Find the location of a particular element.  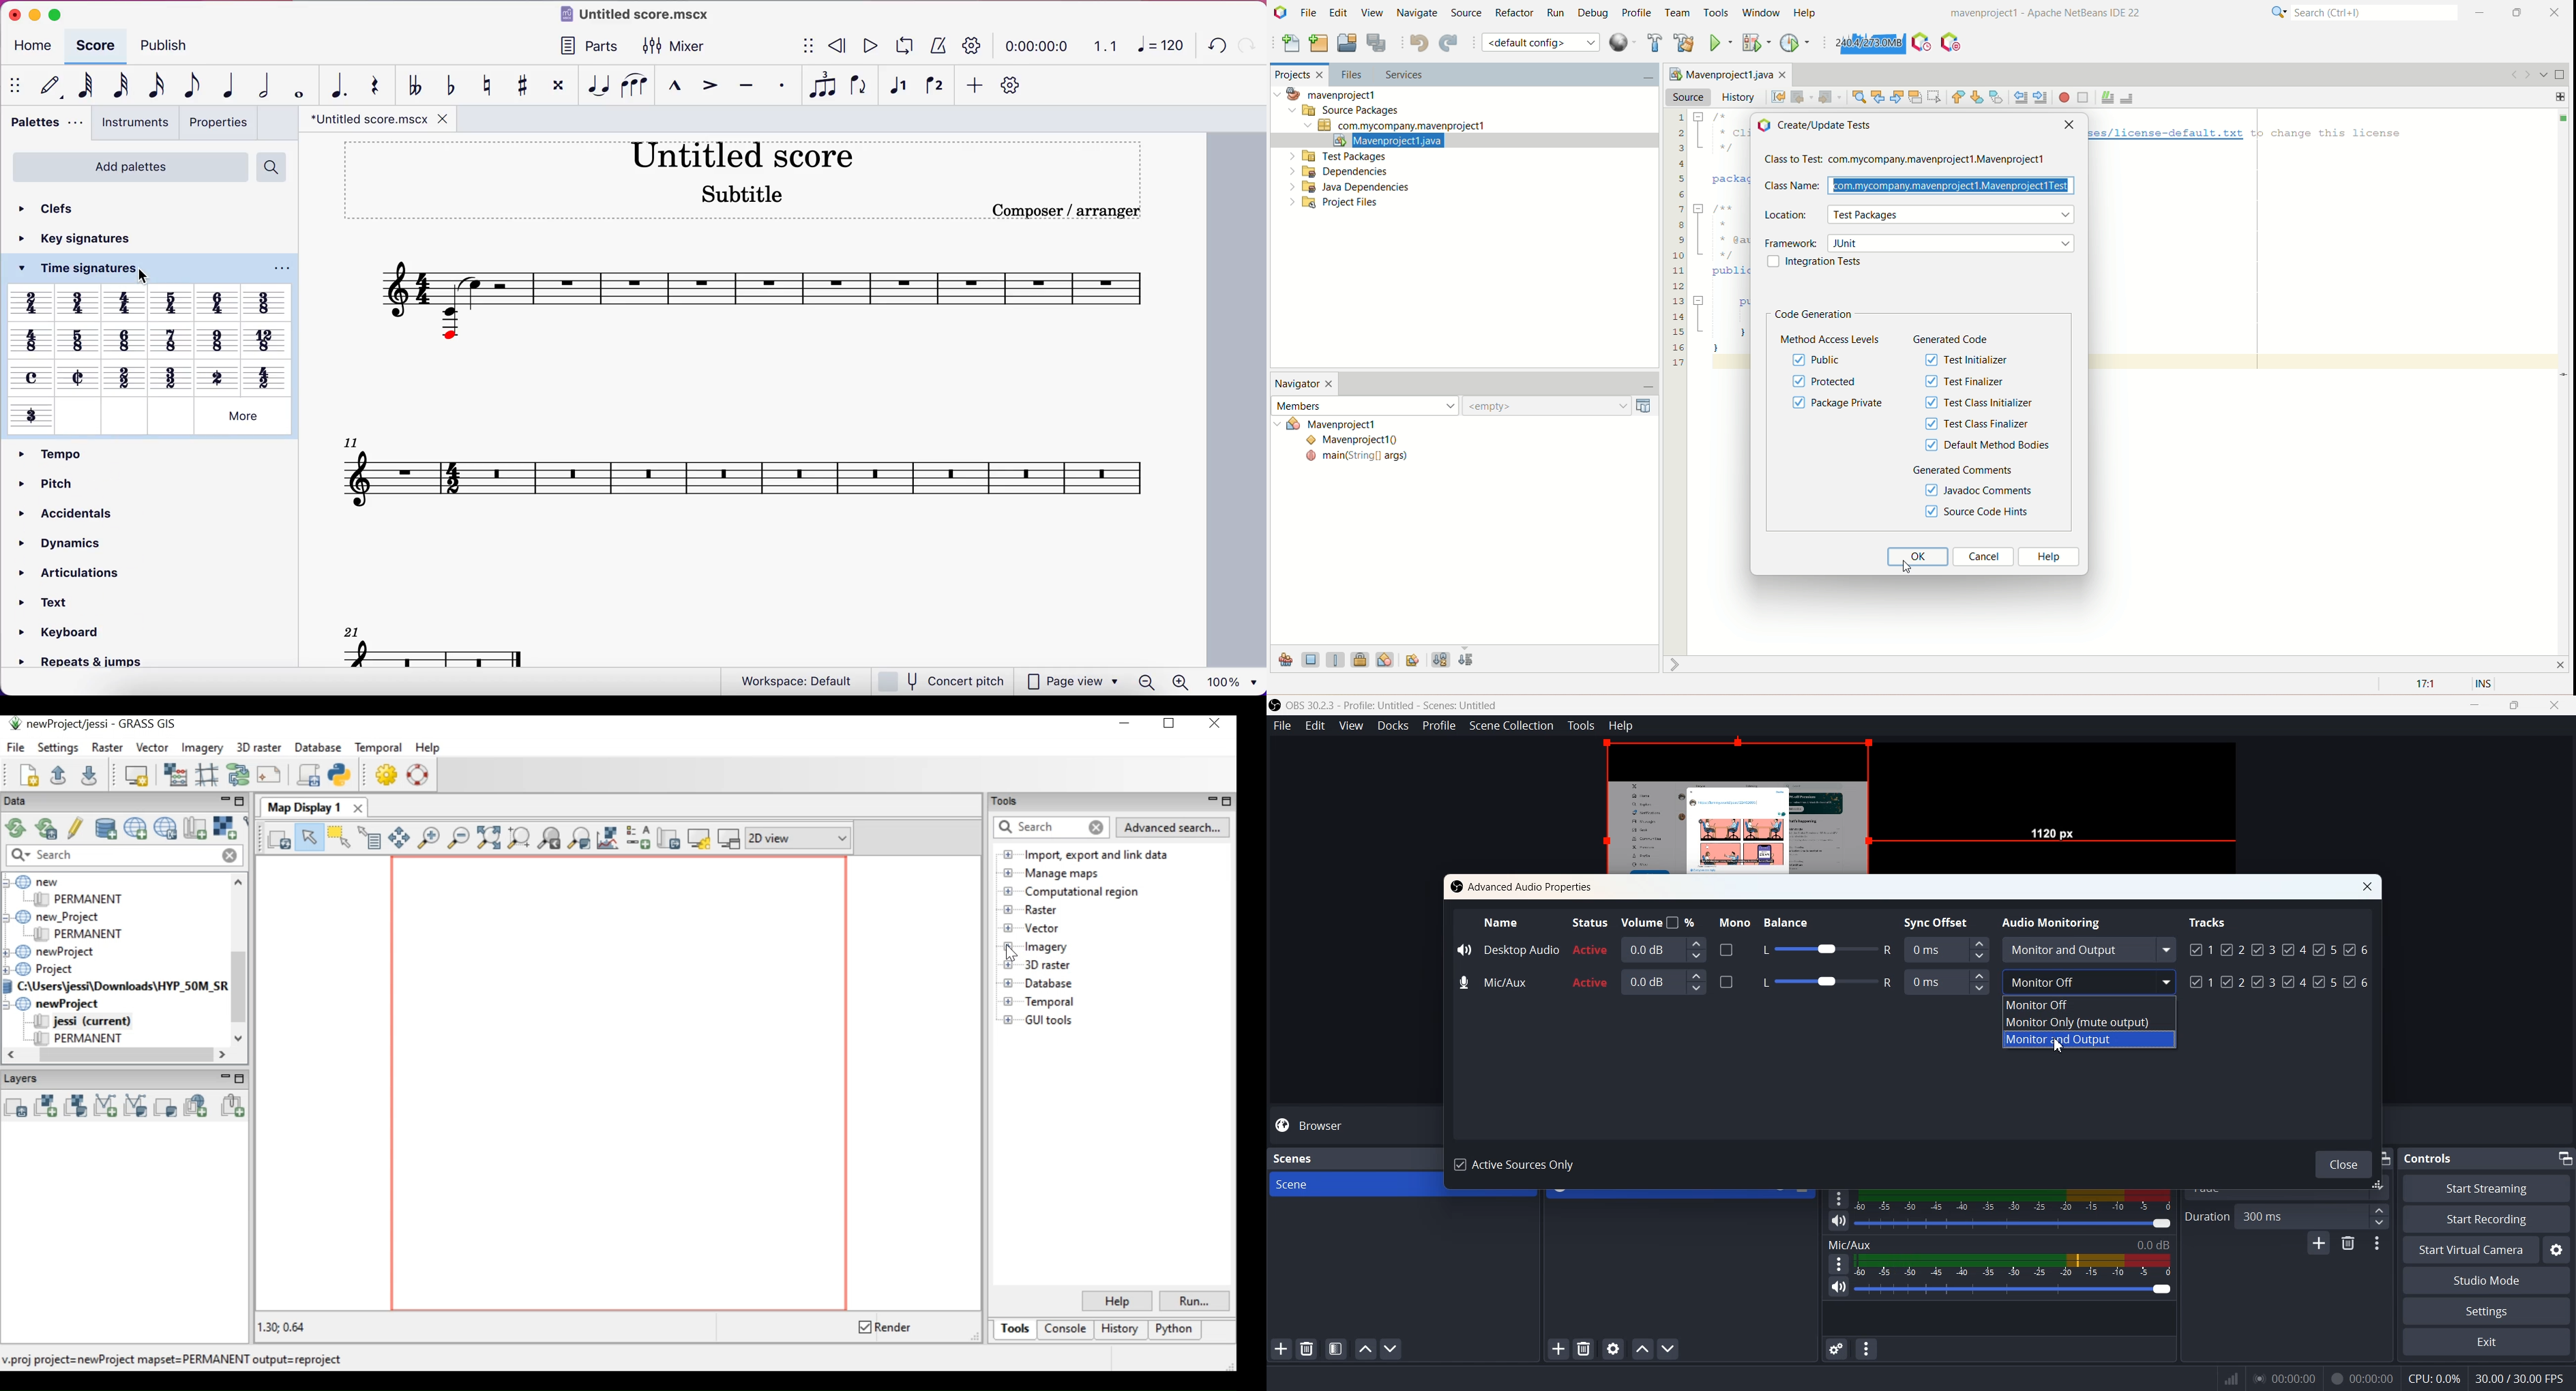

Mic/Aux 0.0 dB is located at coordinates (1998, 1243).